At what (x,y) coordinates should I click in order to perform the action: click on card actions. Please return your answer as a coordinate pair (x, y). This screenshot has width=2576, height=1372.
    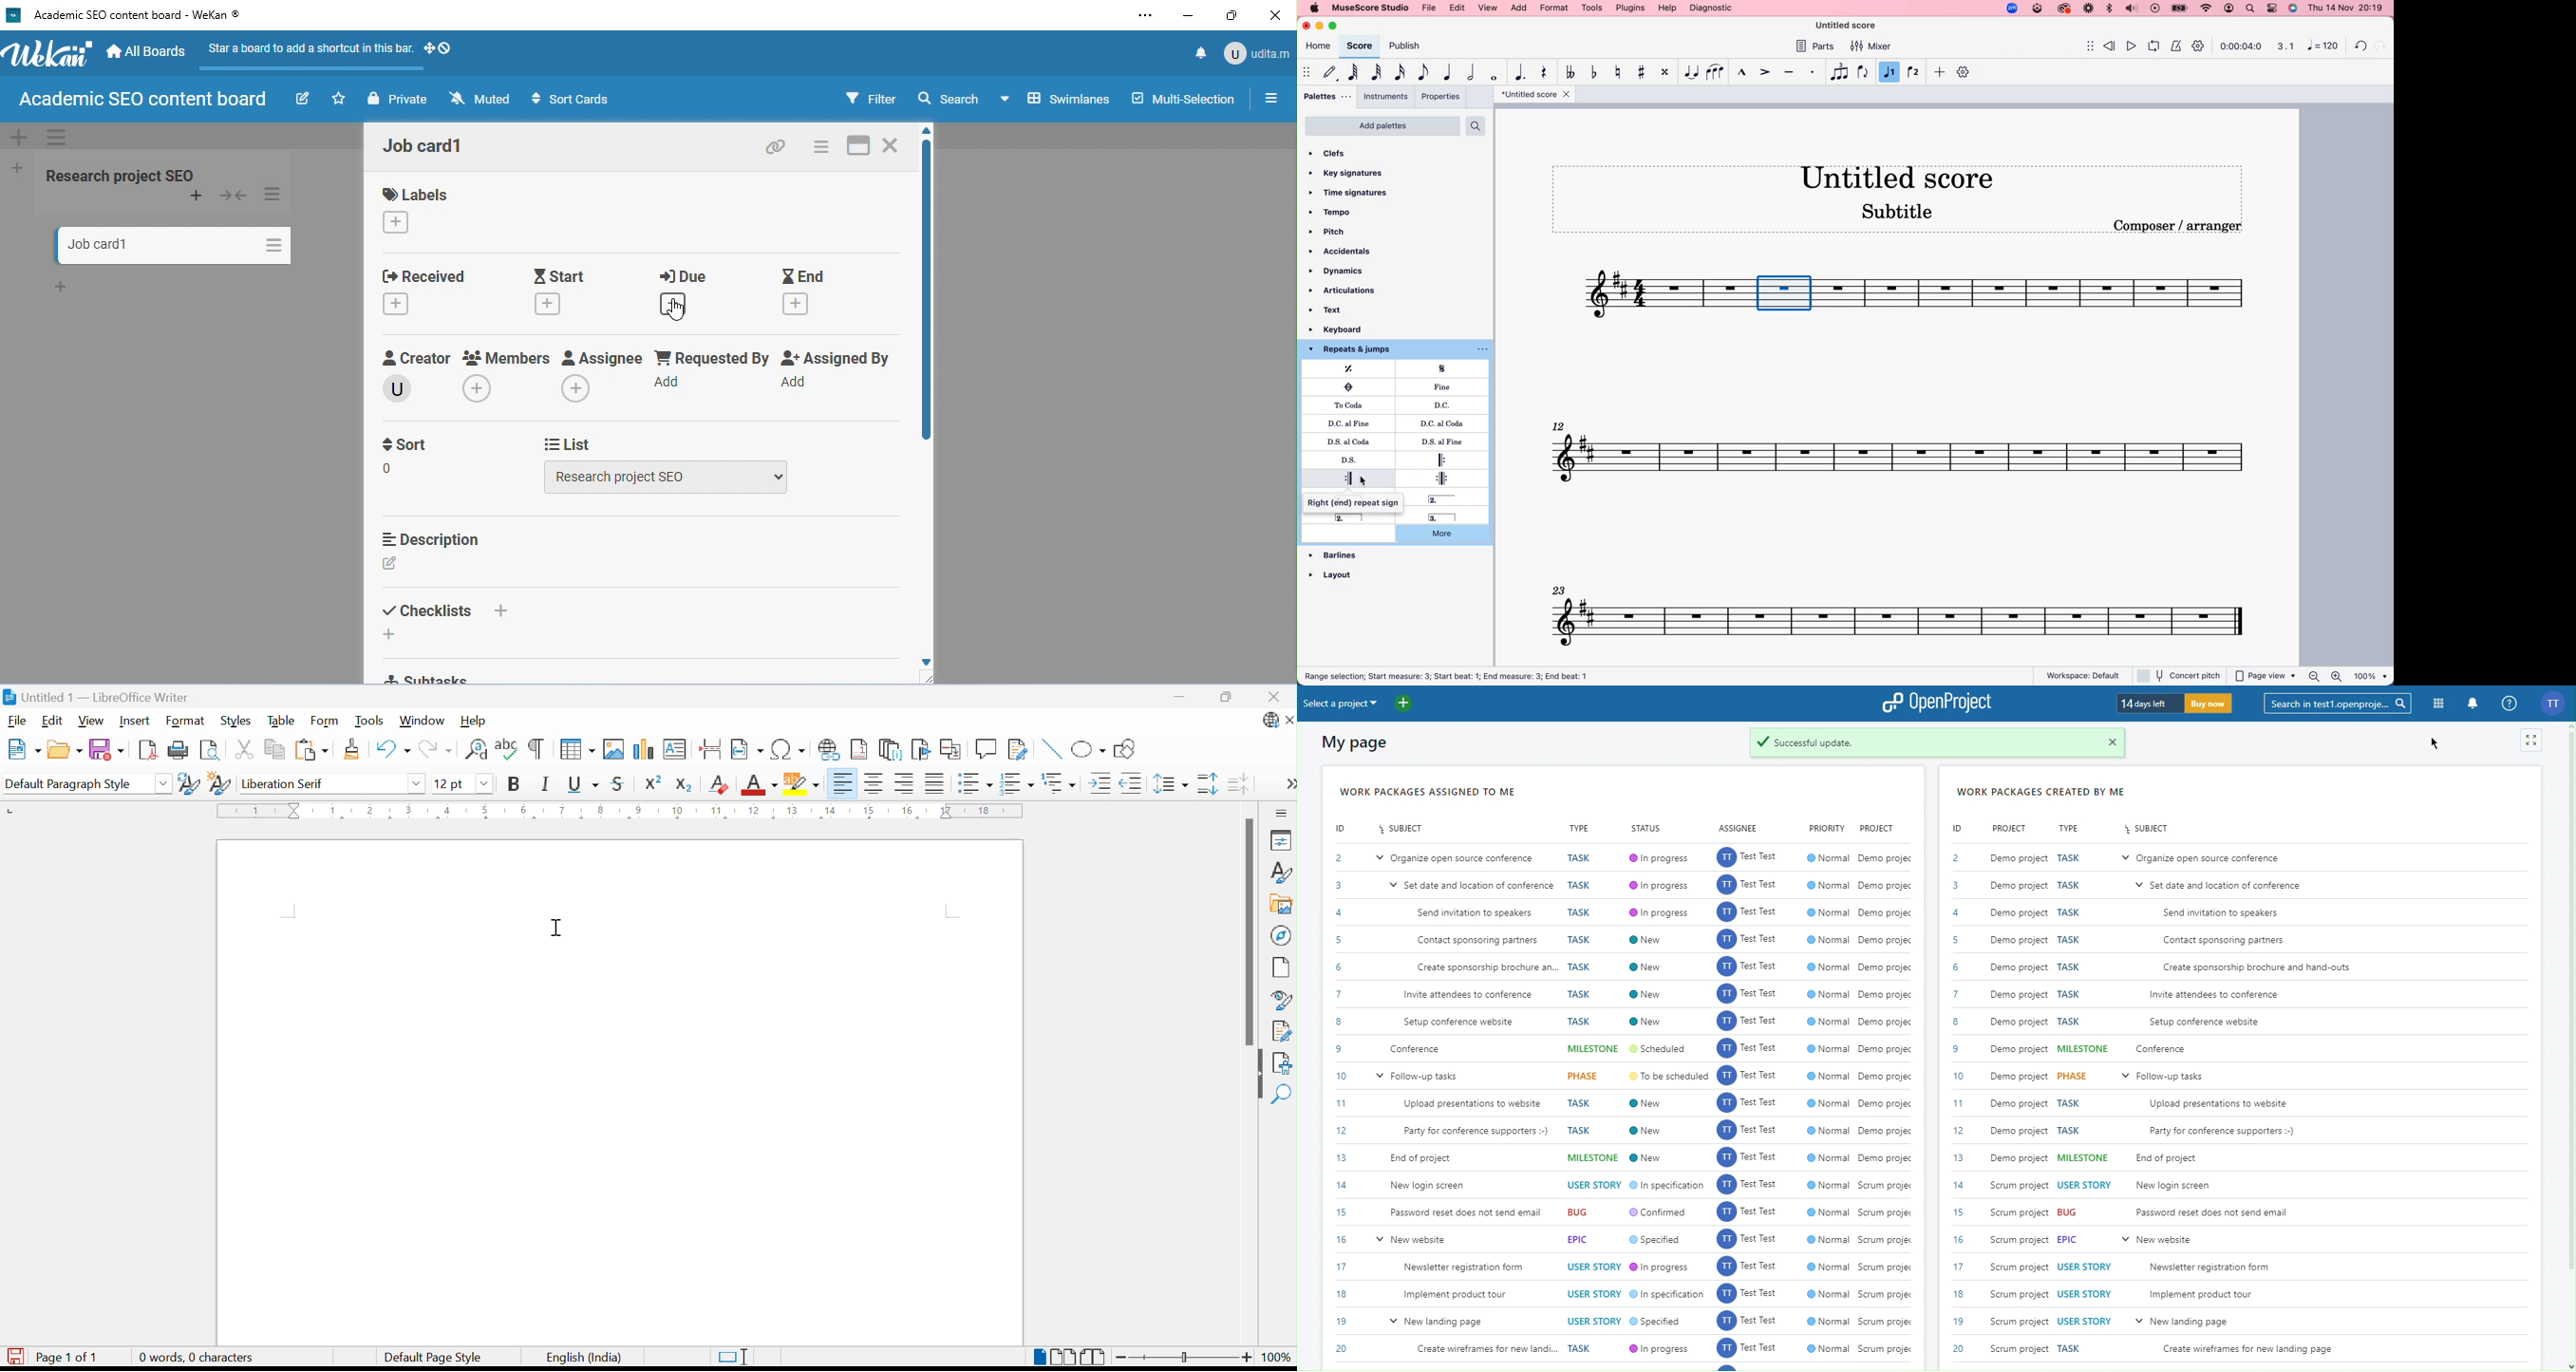
    Looking at the image, I should click on (822, 146).